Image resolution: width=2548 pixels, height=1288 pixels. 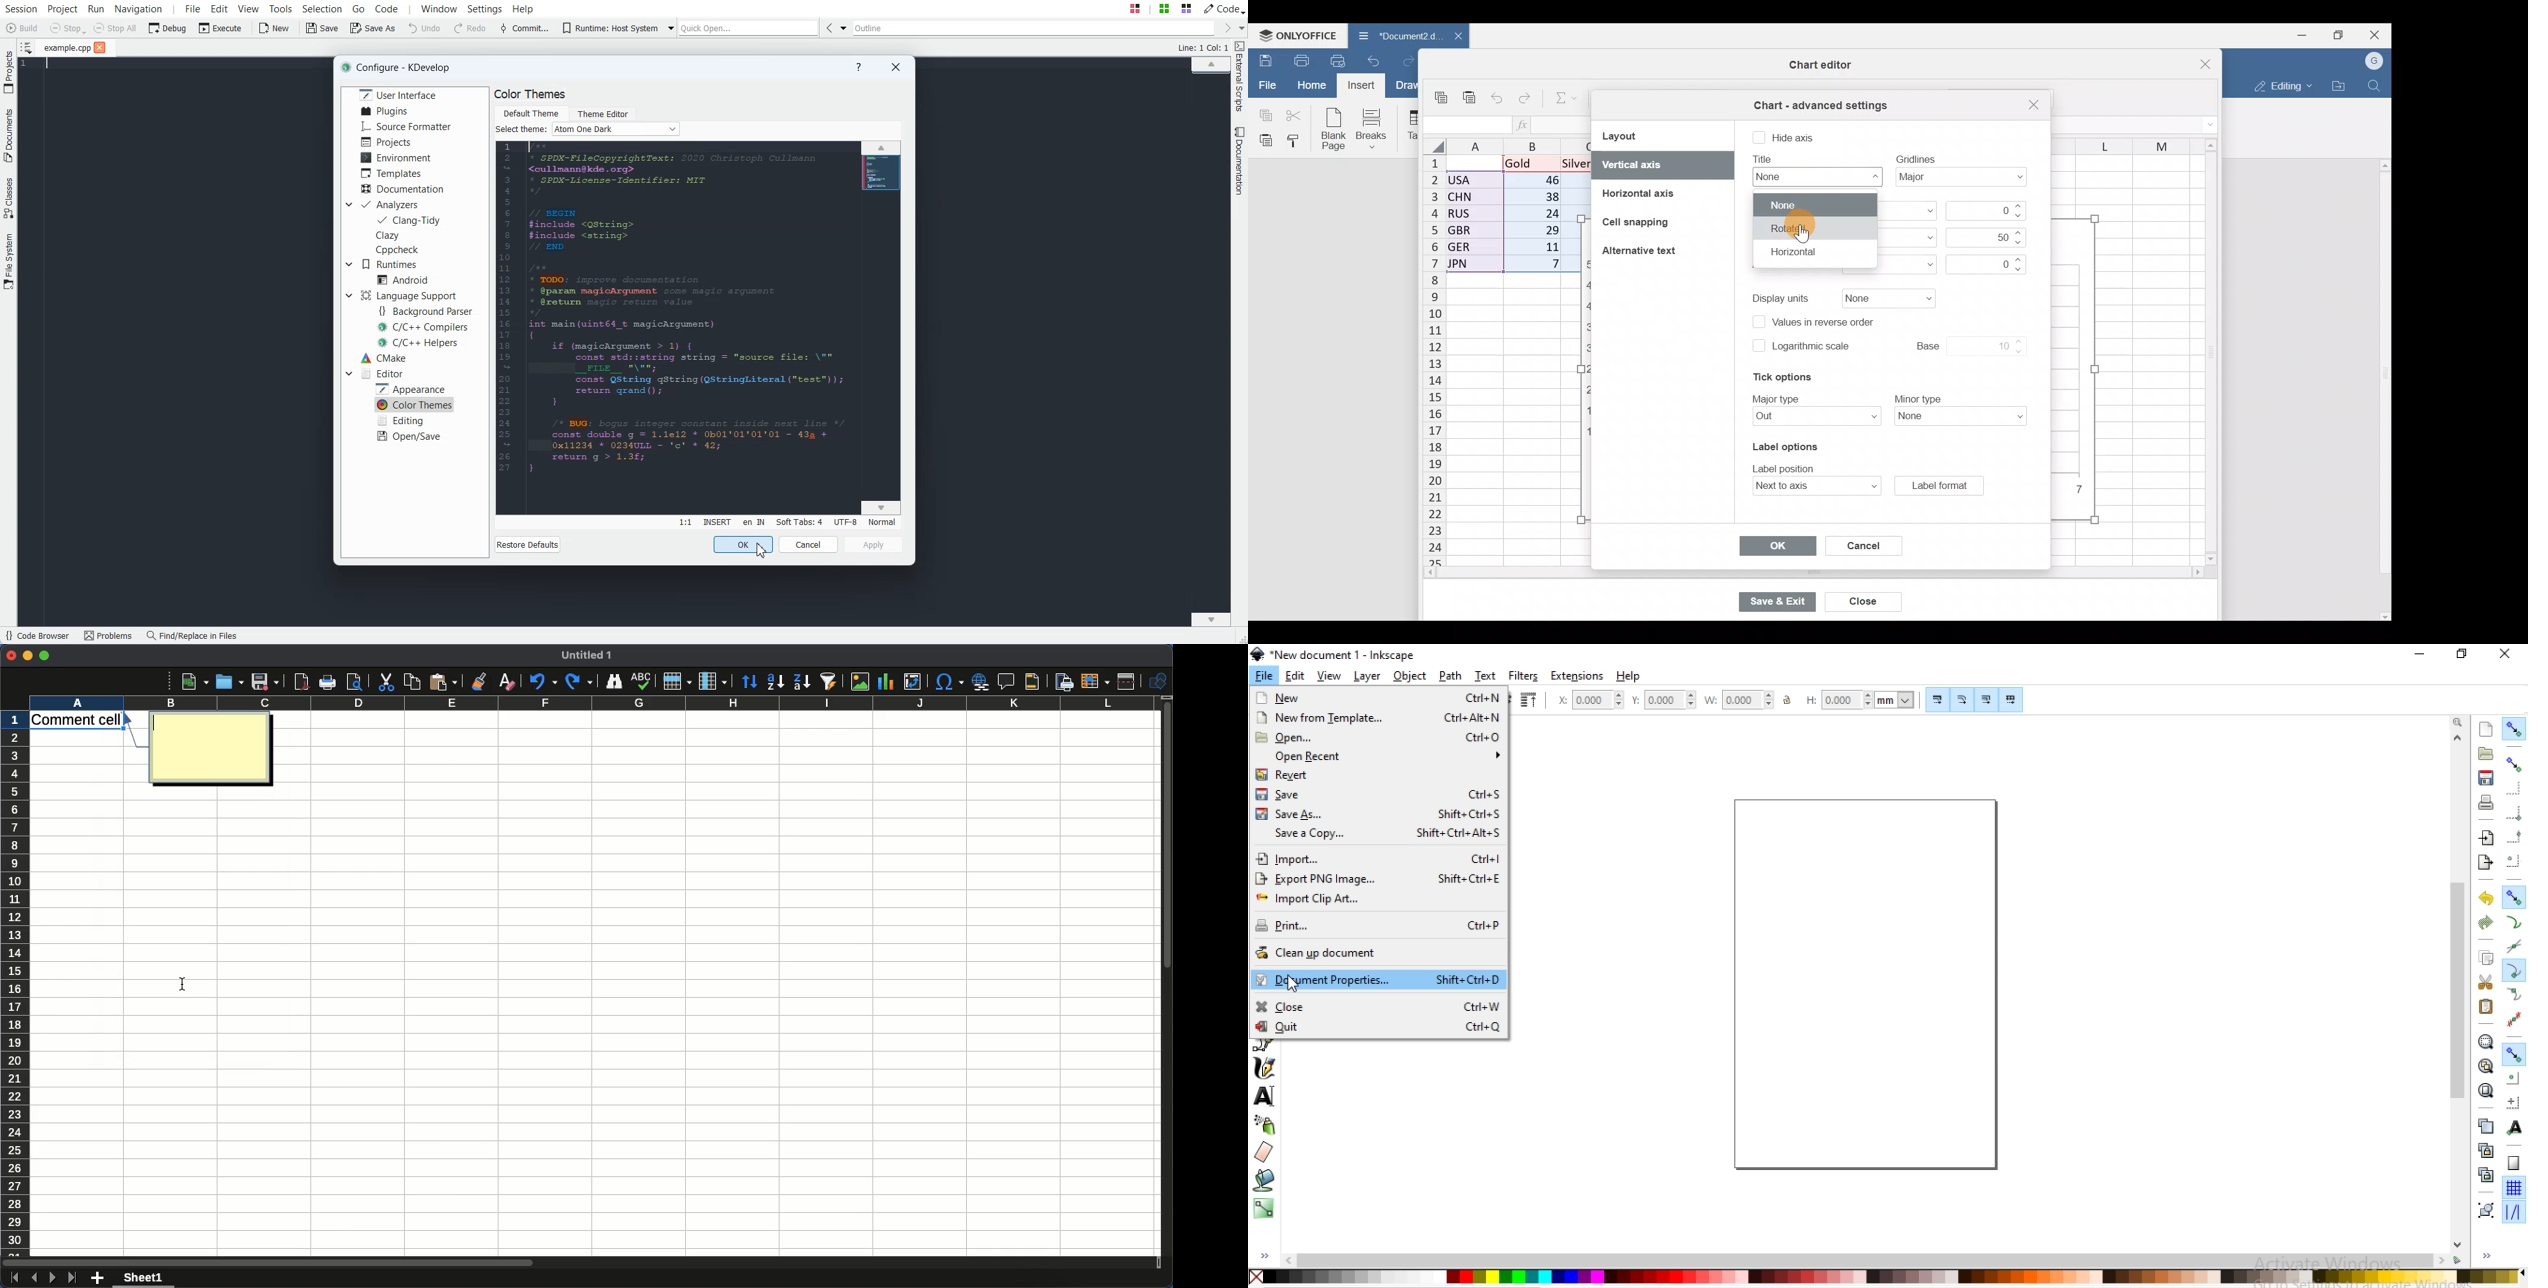 What do you see at coordinates (1643, 253) in the screenshot?
I see `Alternative text` at bounding box center [1643, 253].